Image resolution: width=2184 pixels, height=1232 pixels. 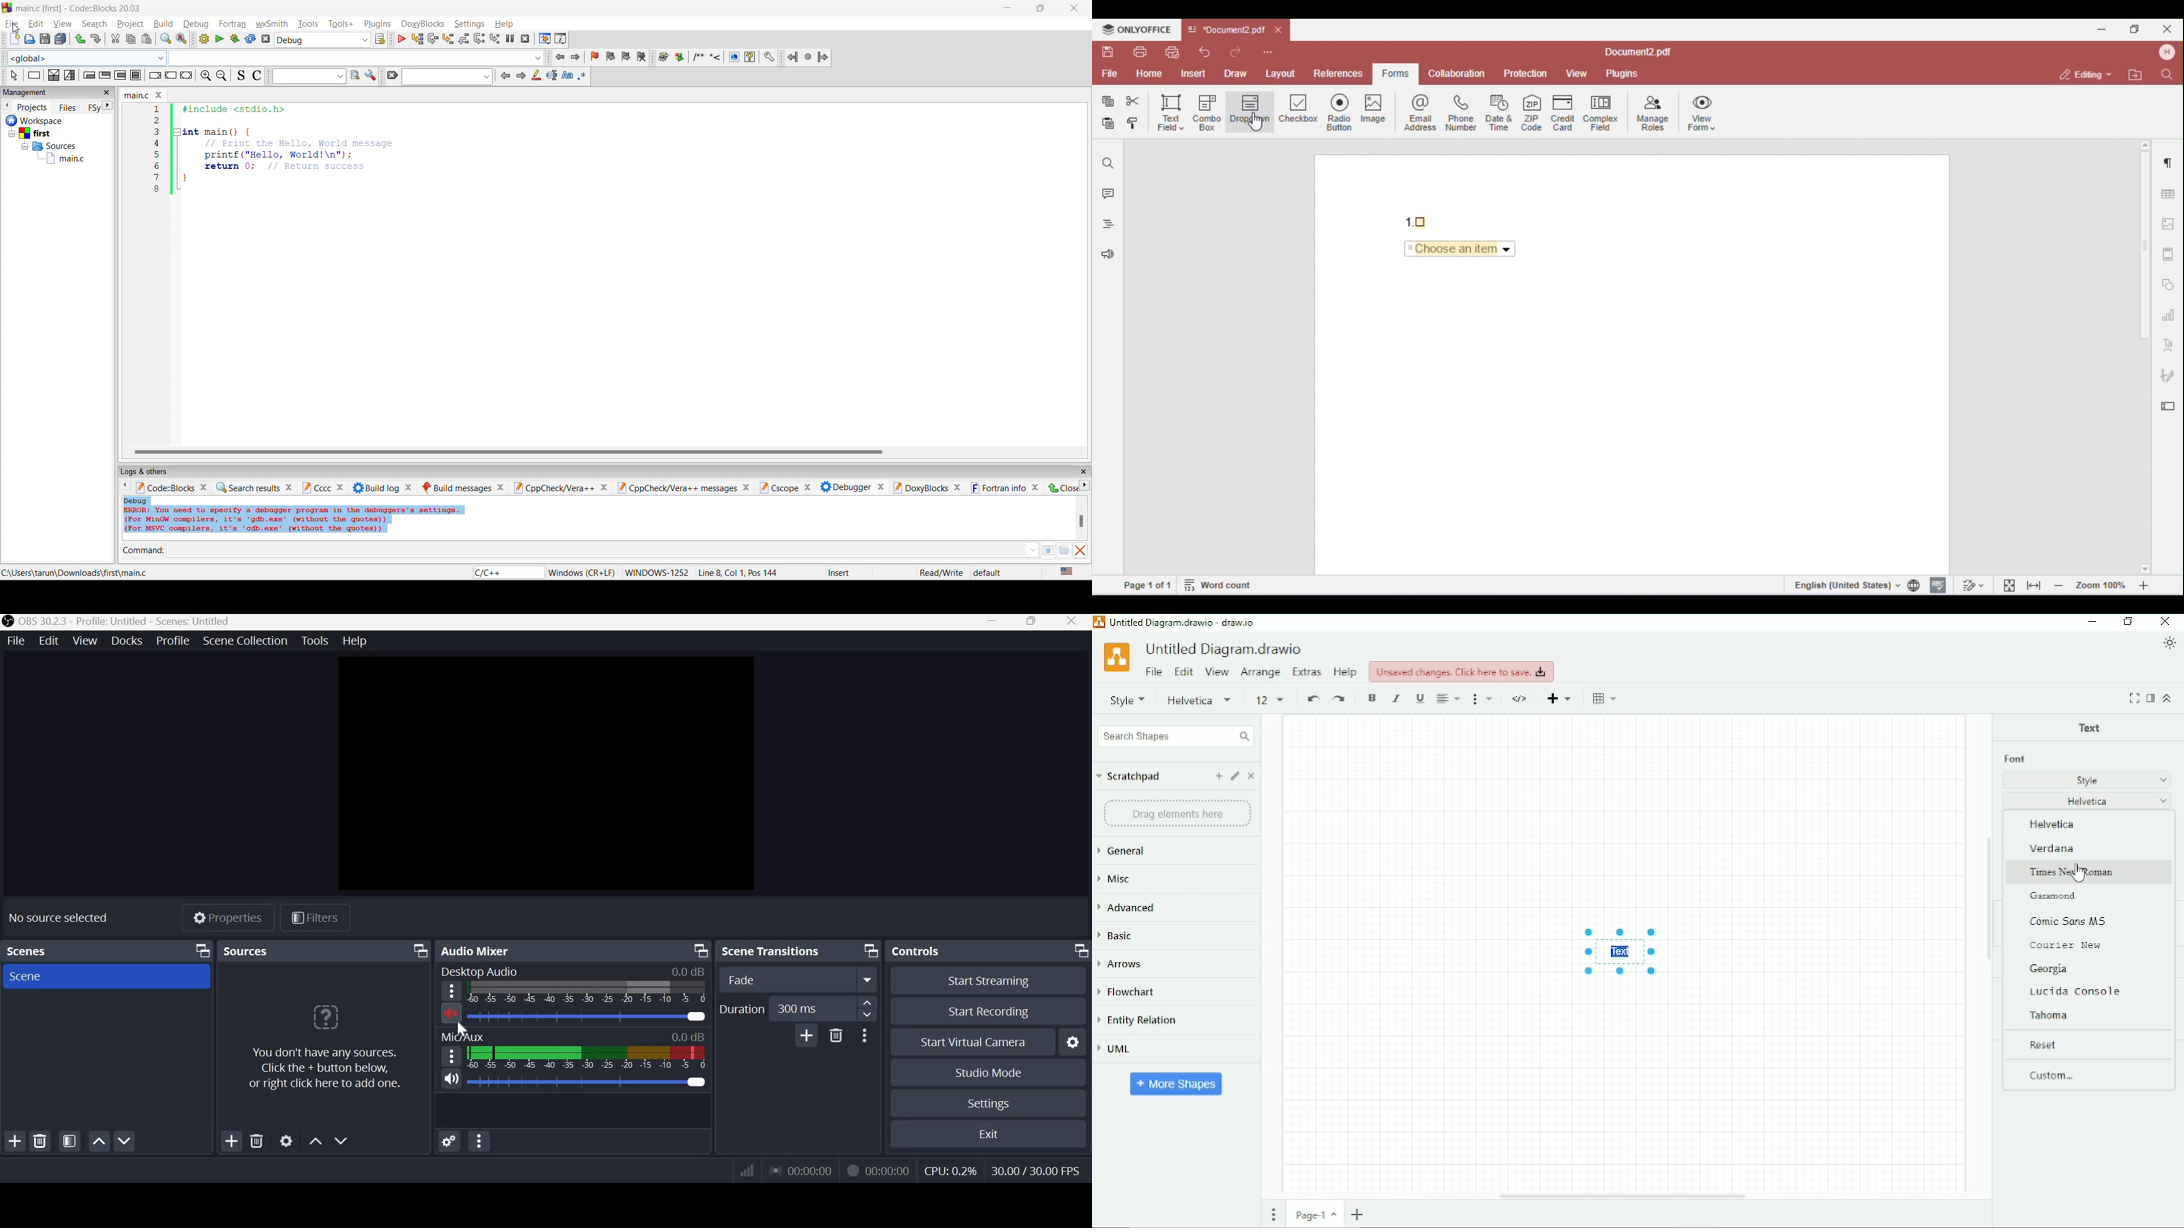 What do you see at coordinates (1175, 736) in the screenshot?
I see `Search Shapes` at bounding box center [1175, 736].